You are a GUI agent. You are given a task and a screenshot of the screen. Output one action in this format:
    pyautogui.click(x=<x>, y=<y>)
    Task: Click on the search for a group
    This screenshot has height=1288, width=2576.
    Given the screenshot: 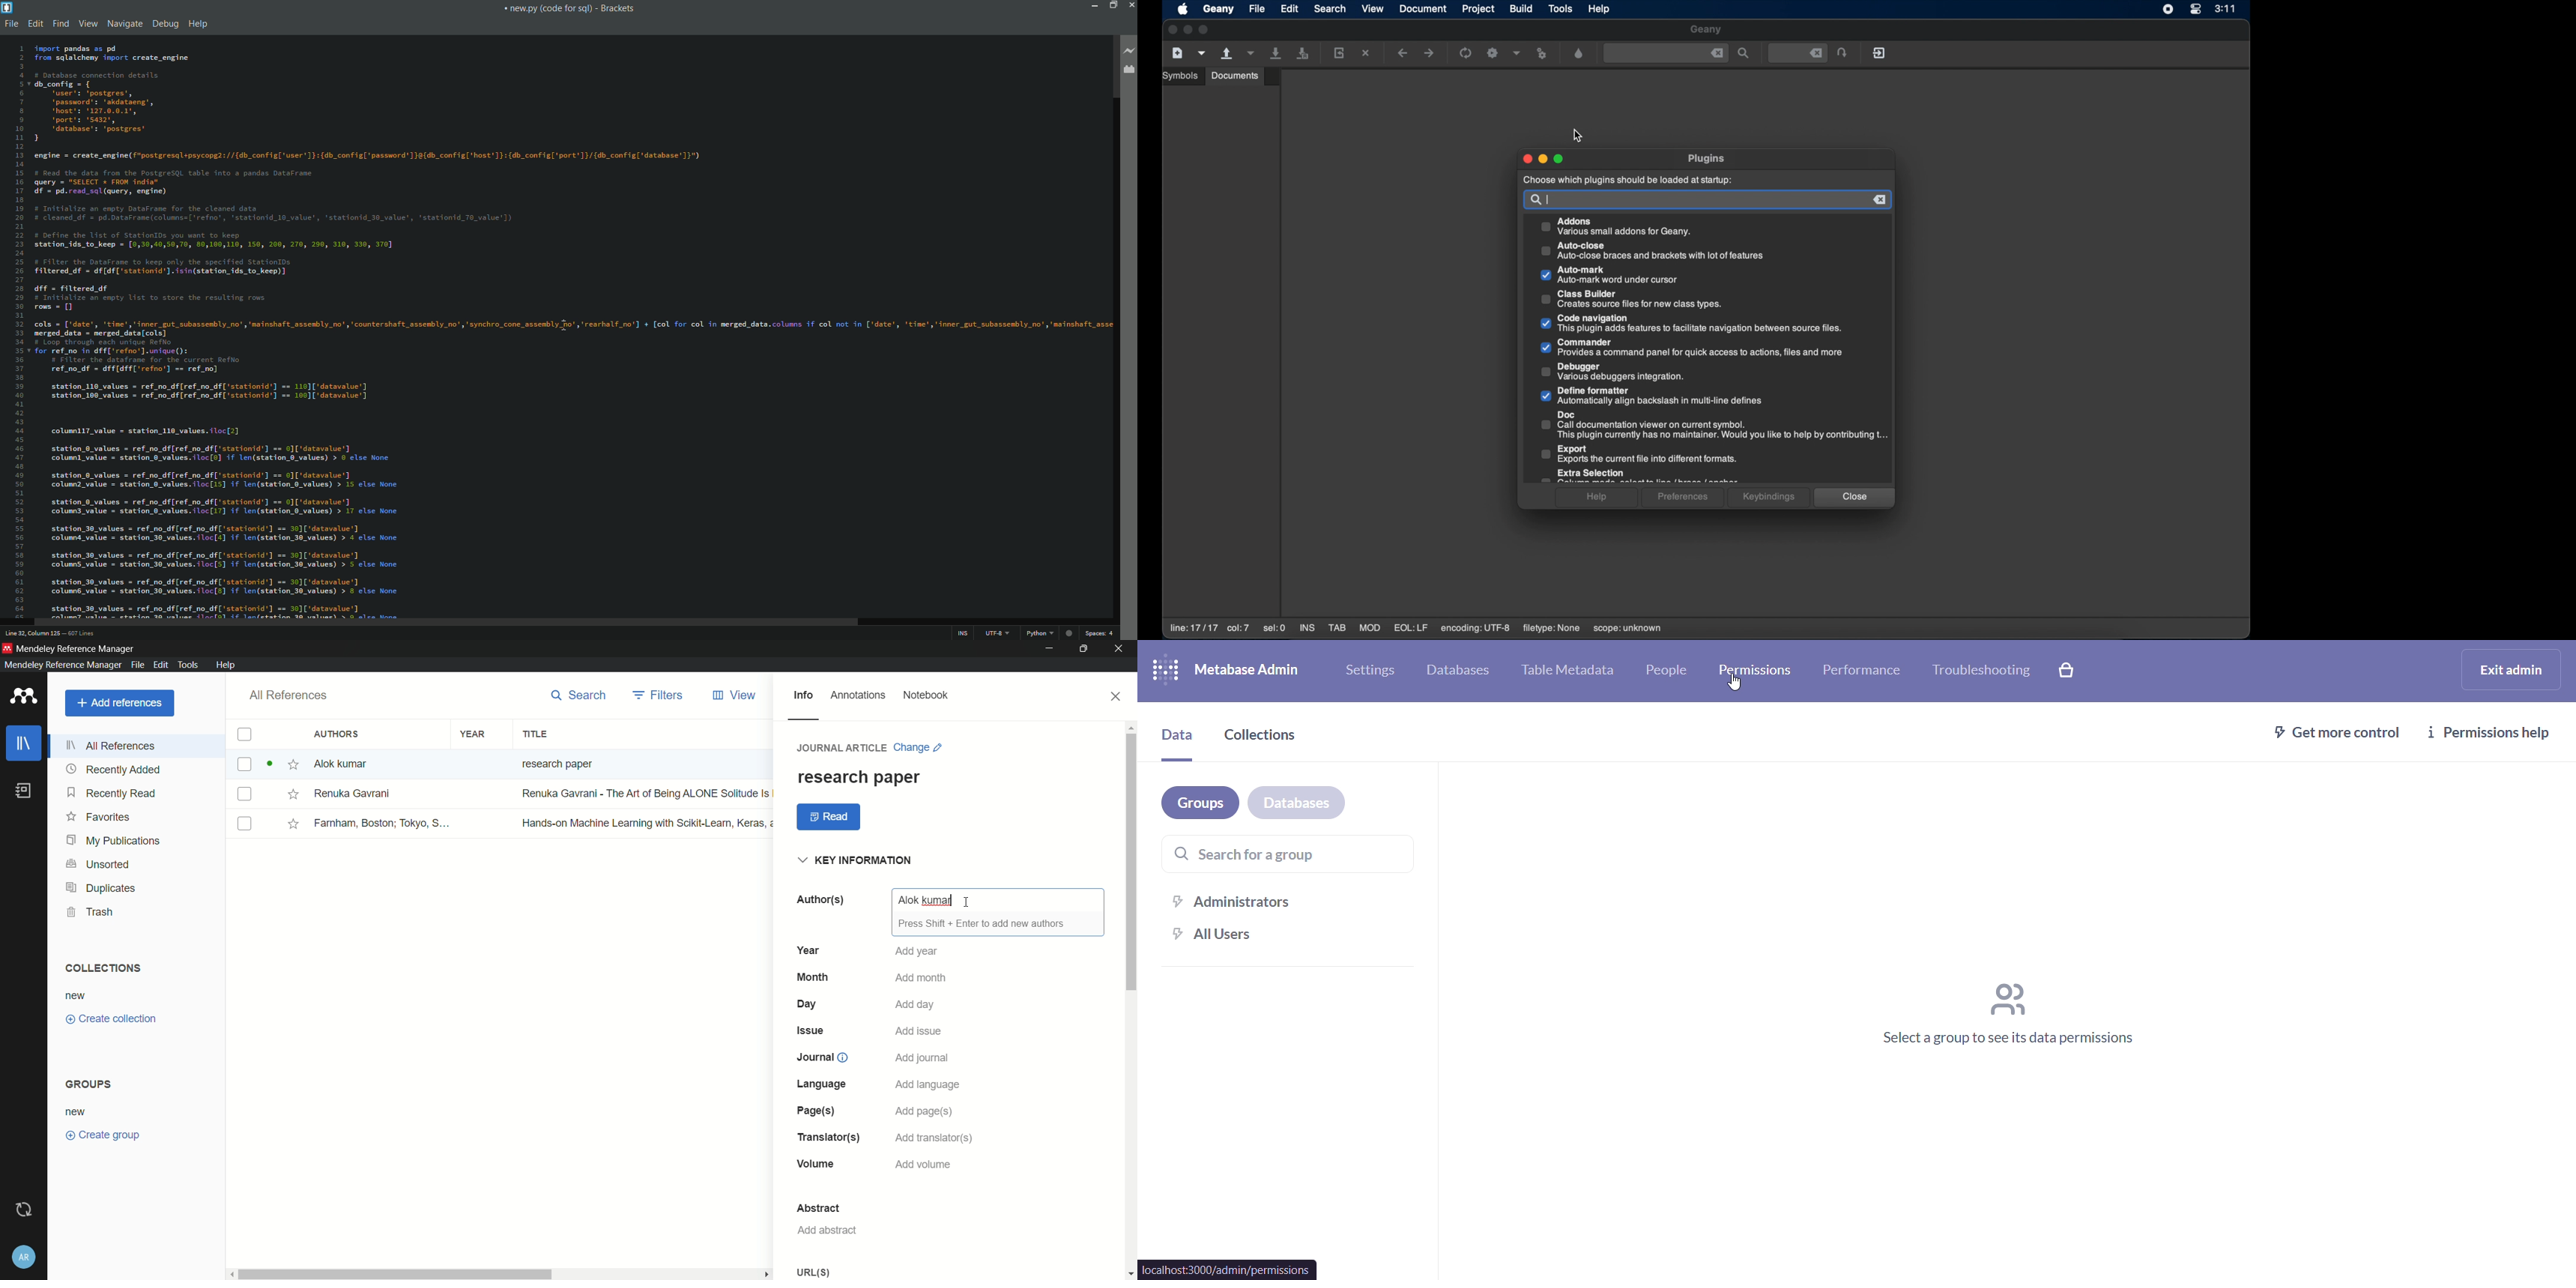 What is the action you would take?
    pyautogui.click(x=1287, y=851)
    